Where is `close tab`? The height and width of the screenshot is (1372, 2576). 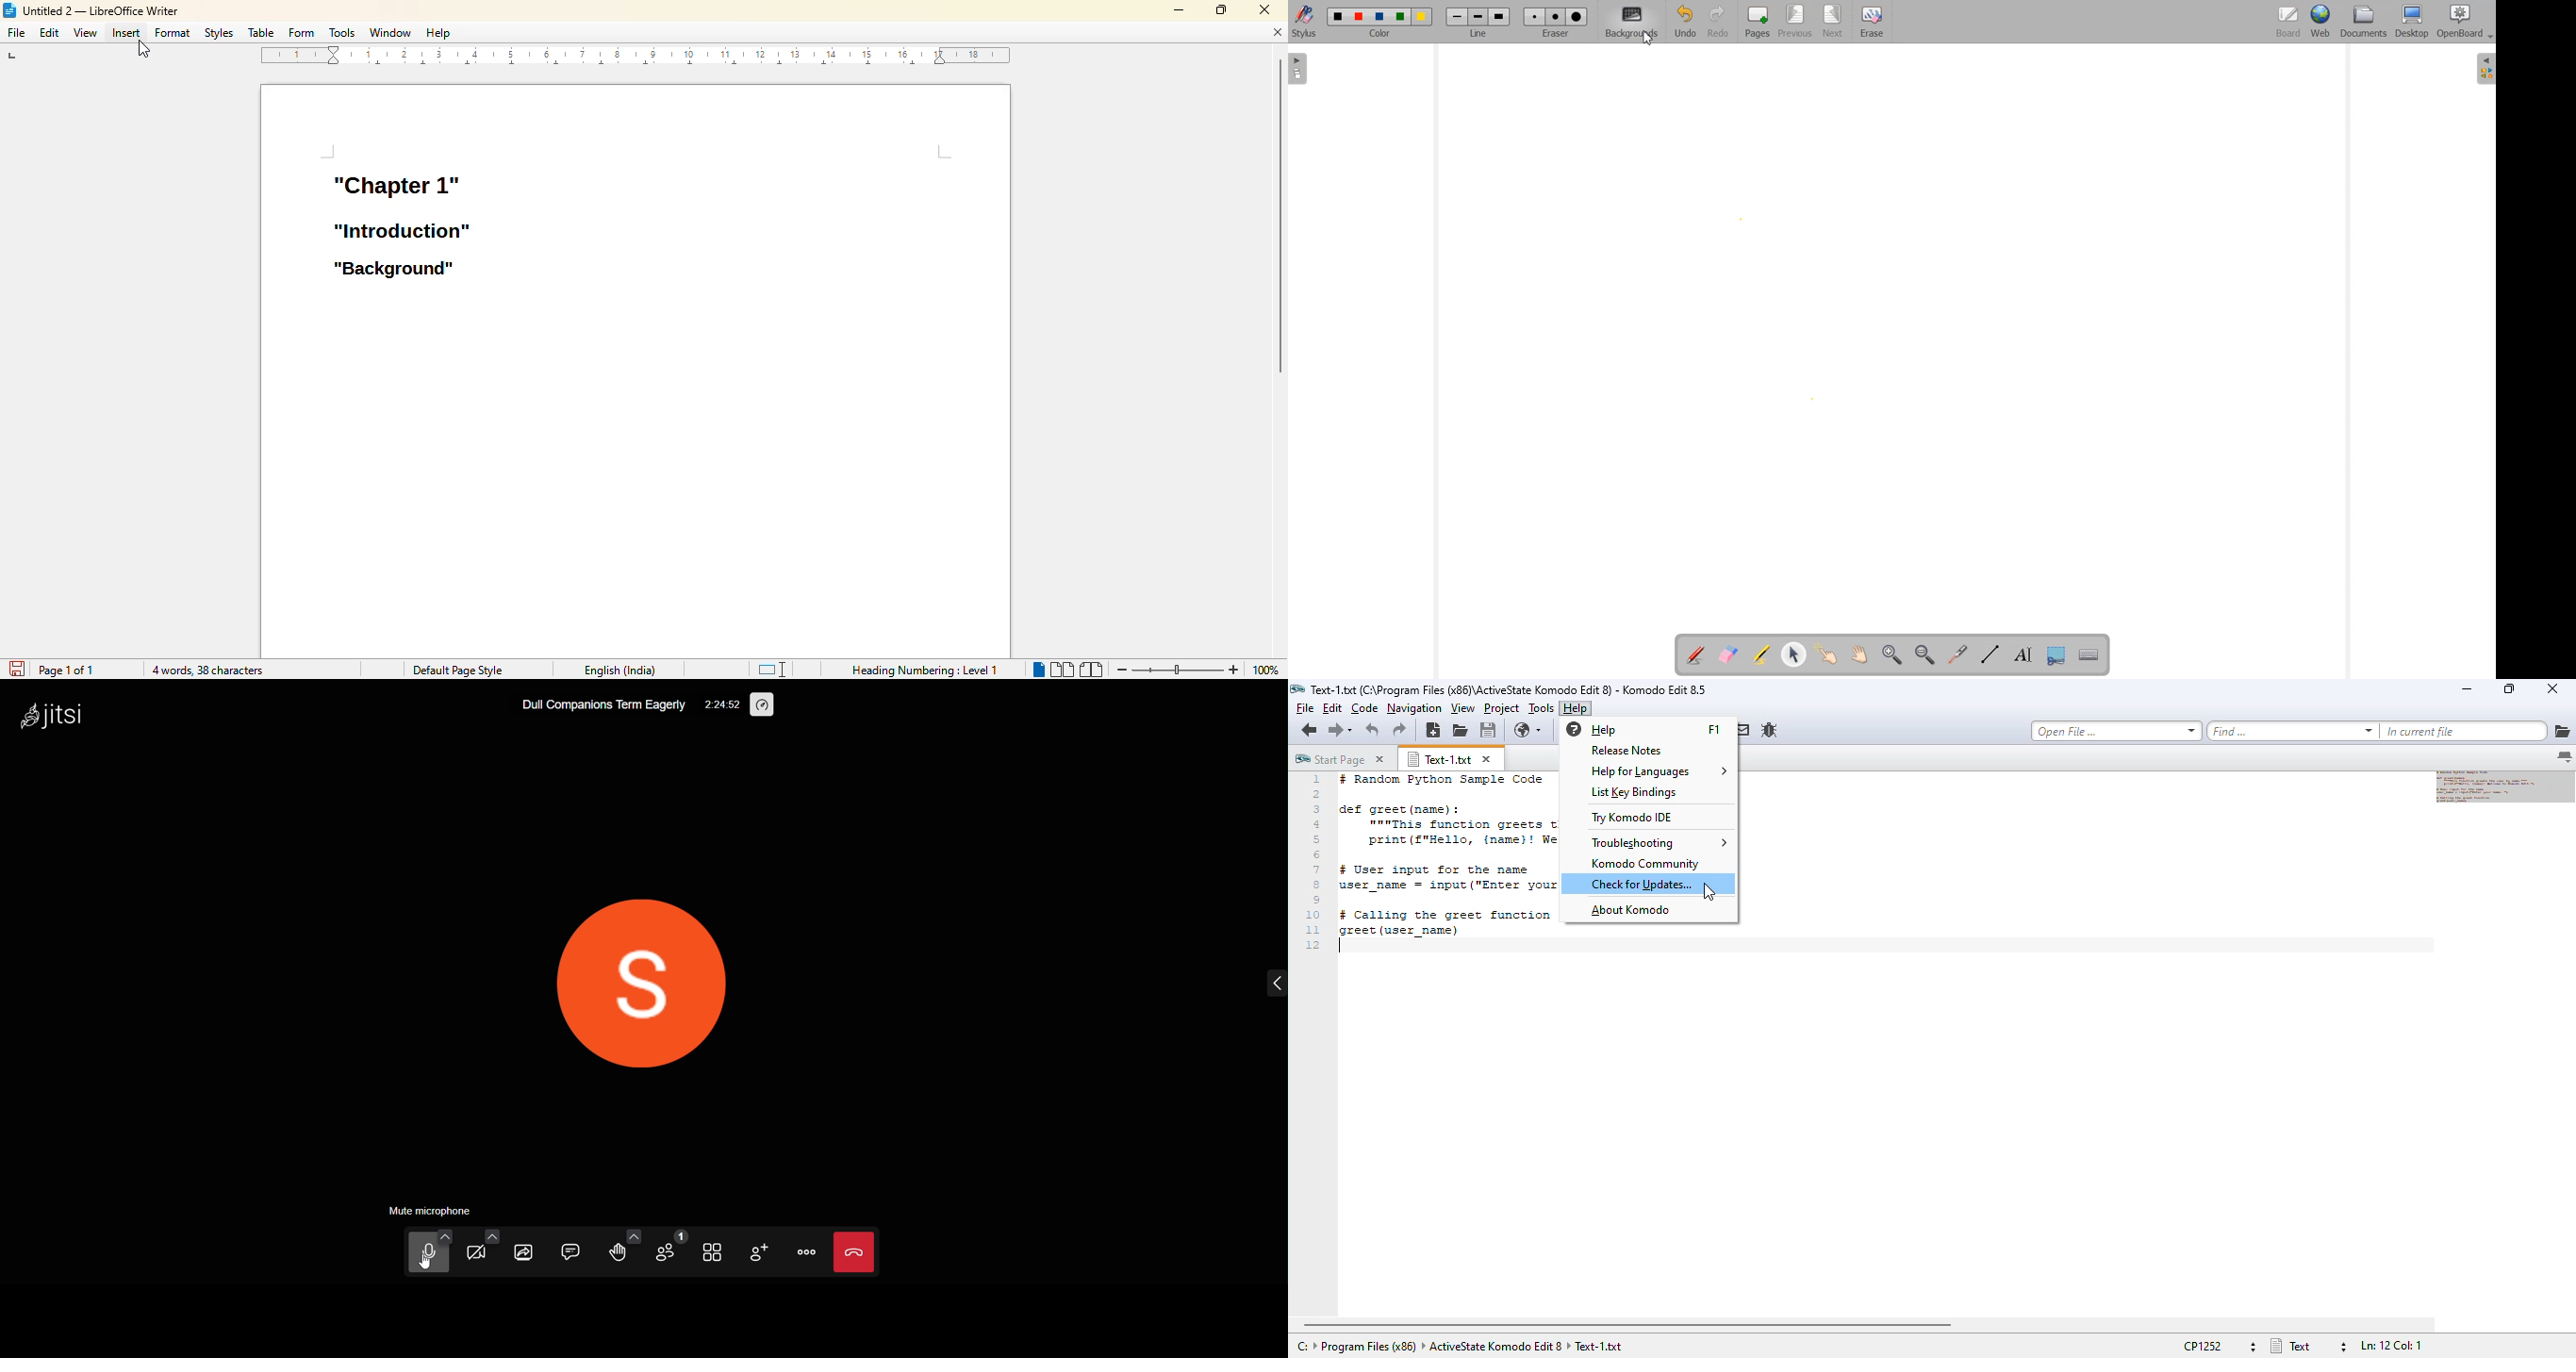
close tab is located at coordinates (1379, 759).